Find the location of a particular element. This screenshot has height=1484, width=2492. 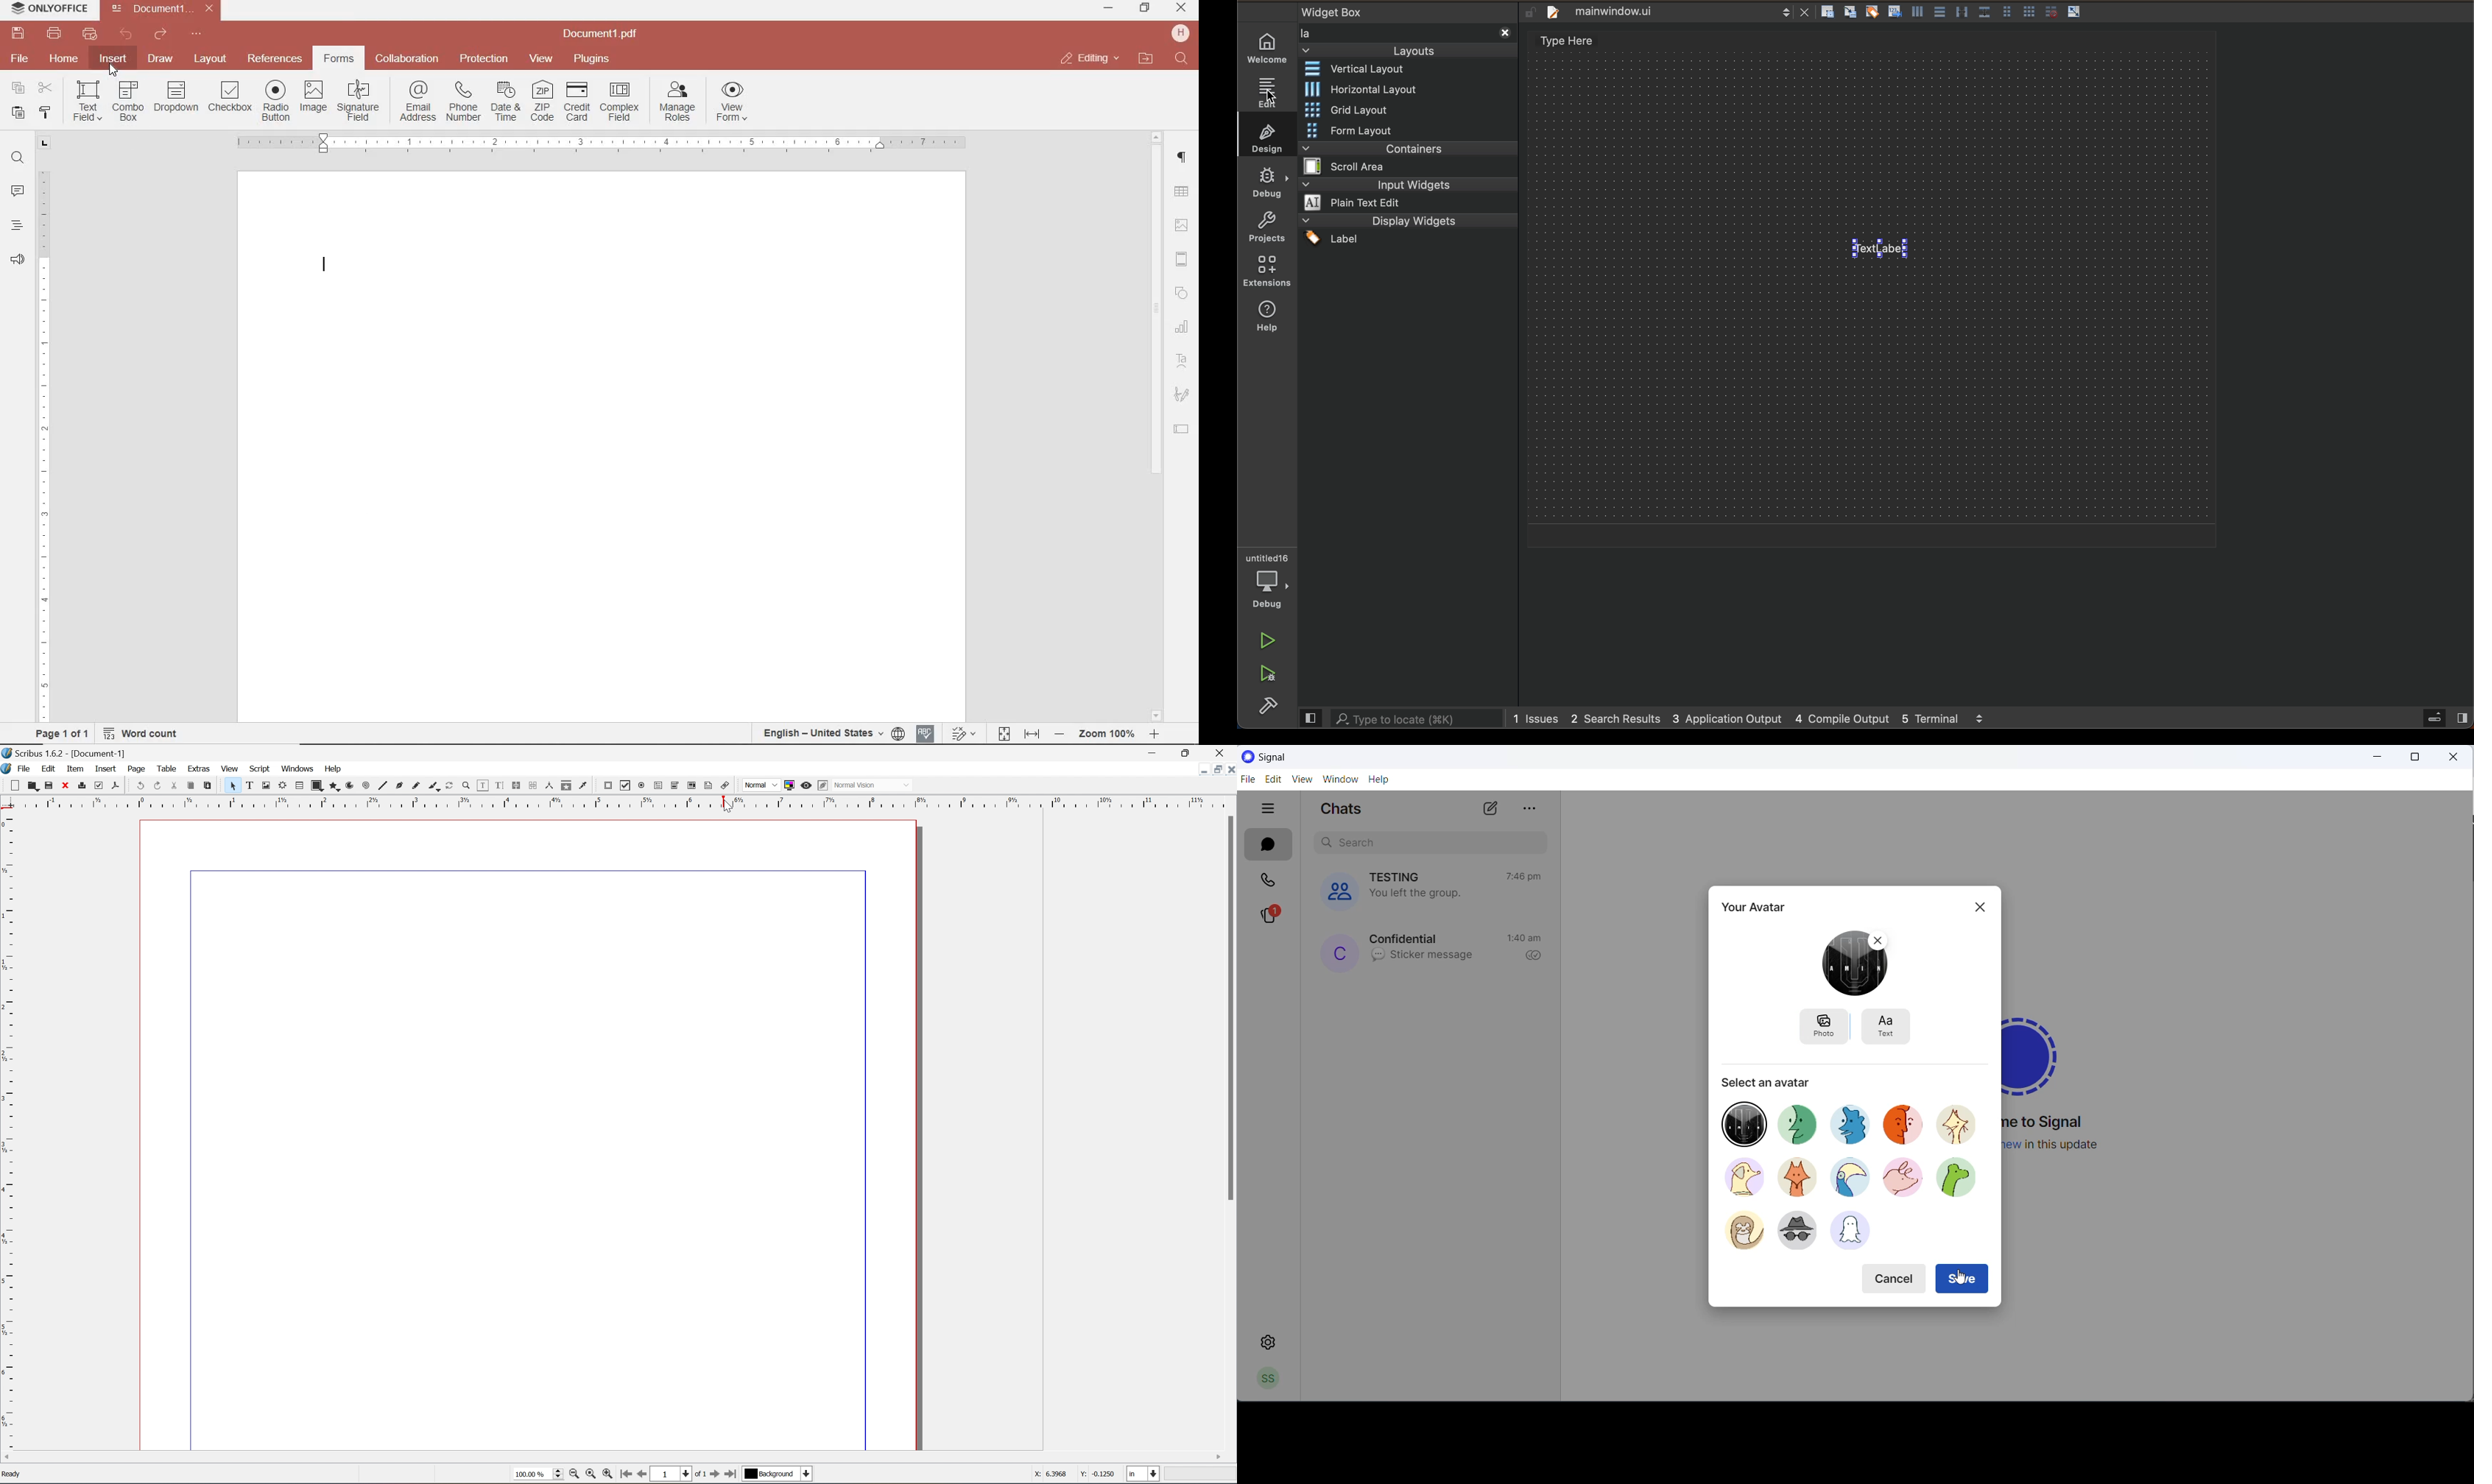

script is located at coordinates (262, 768).